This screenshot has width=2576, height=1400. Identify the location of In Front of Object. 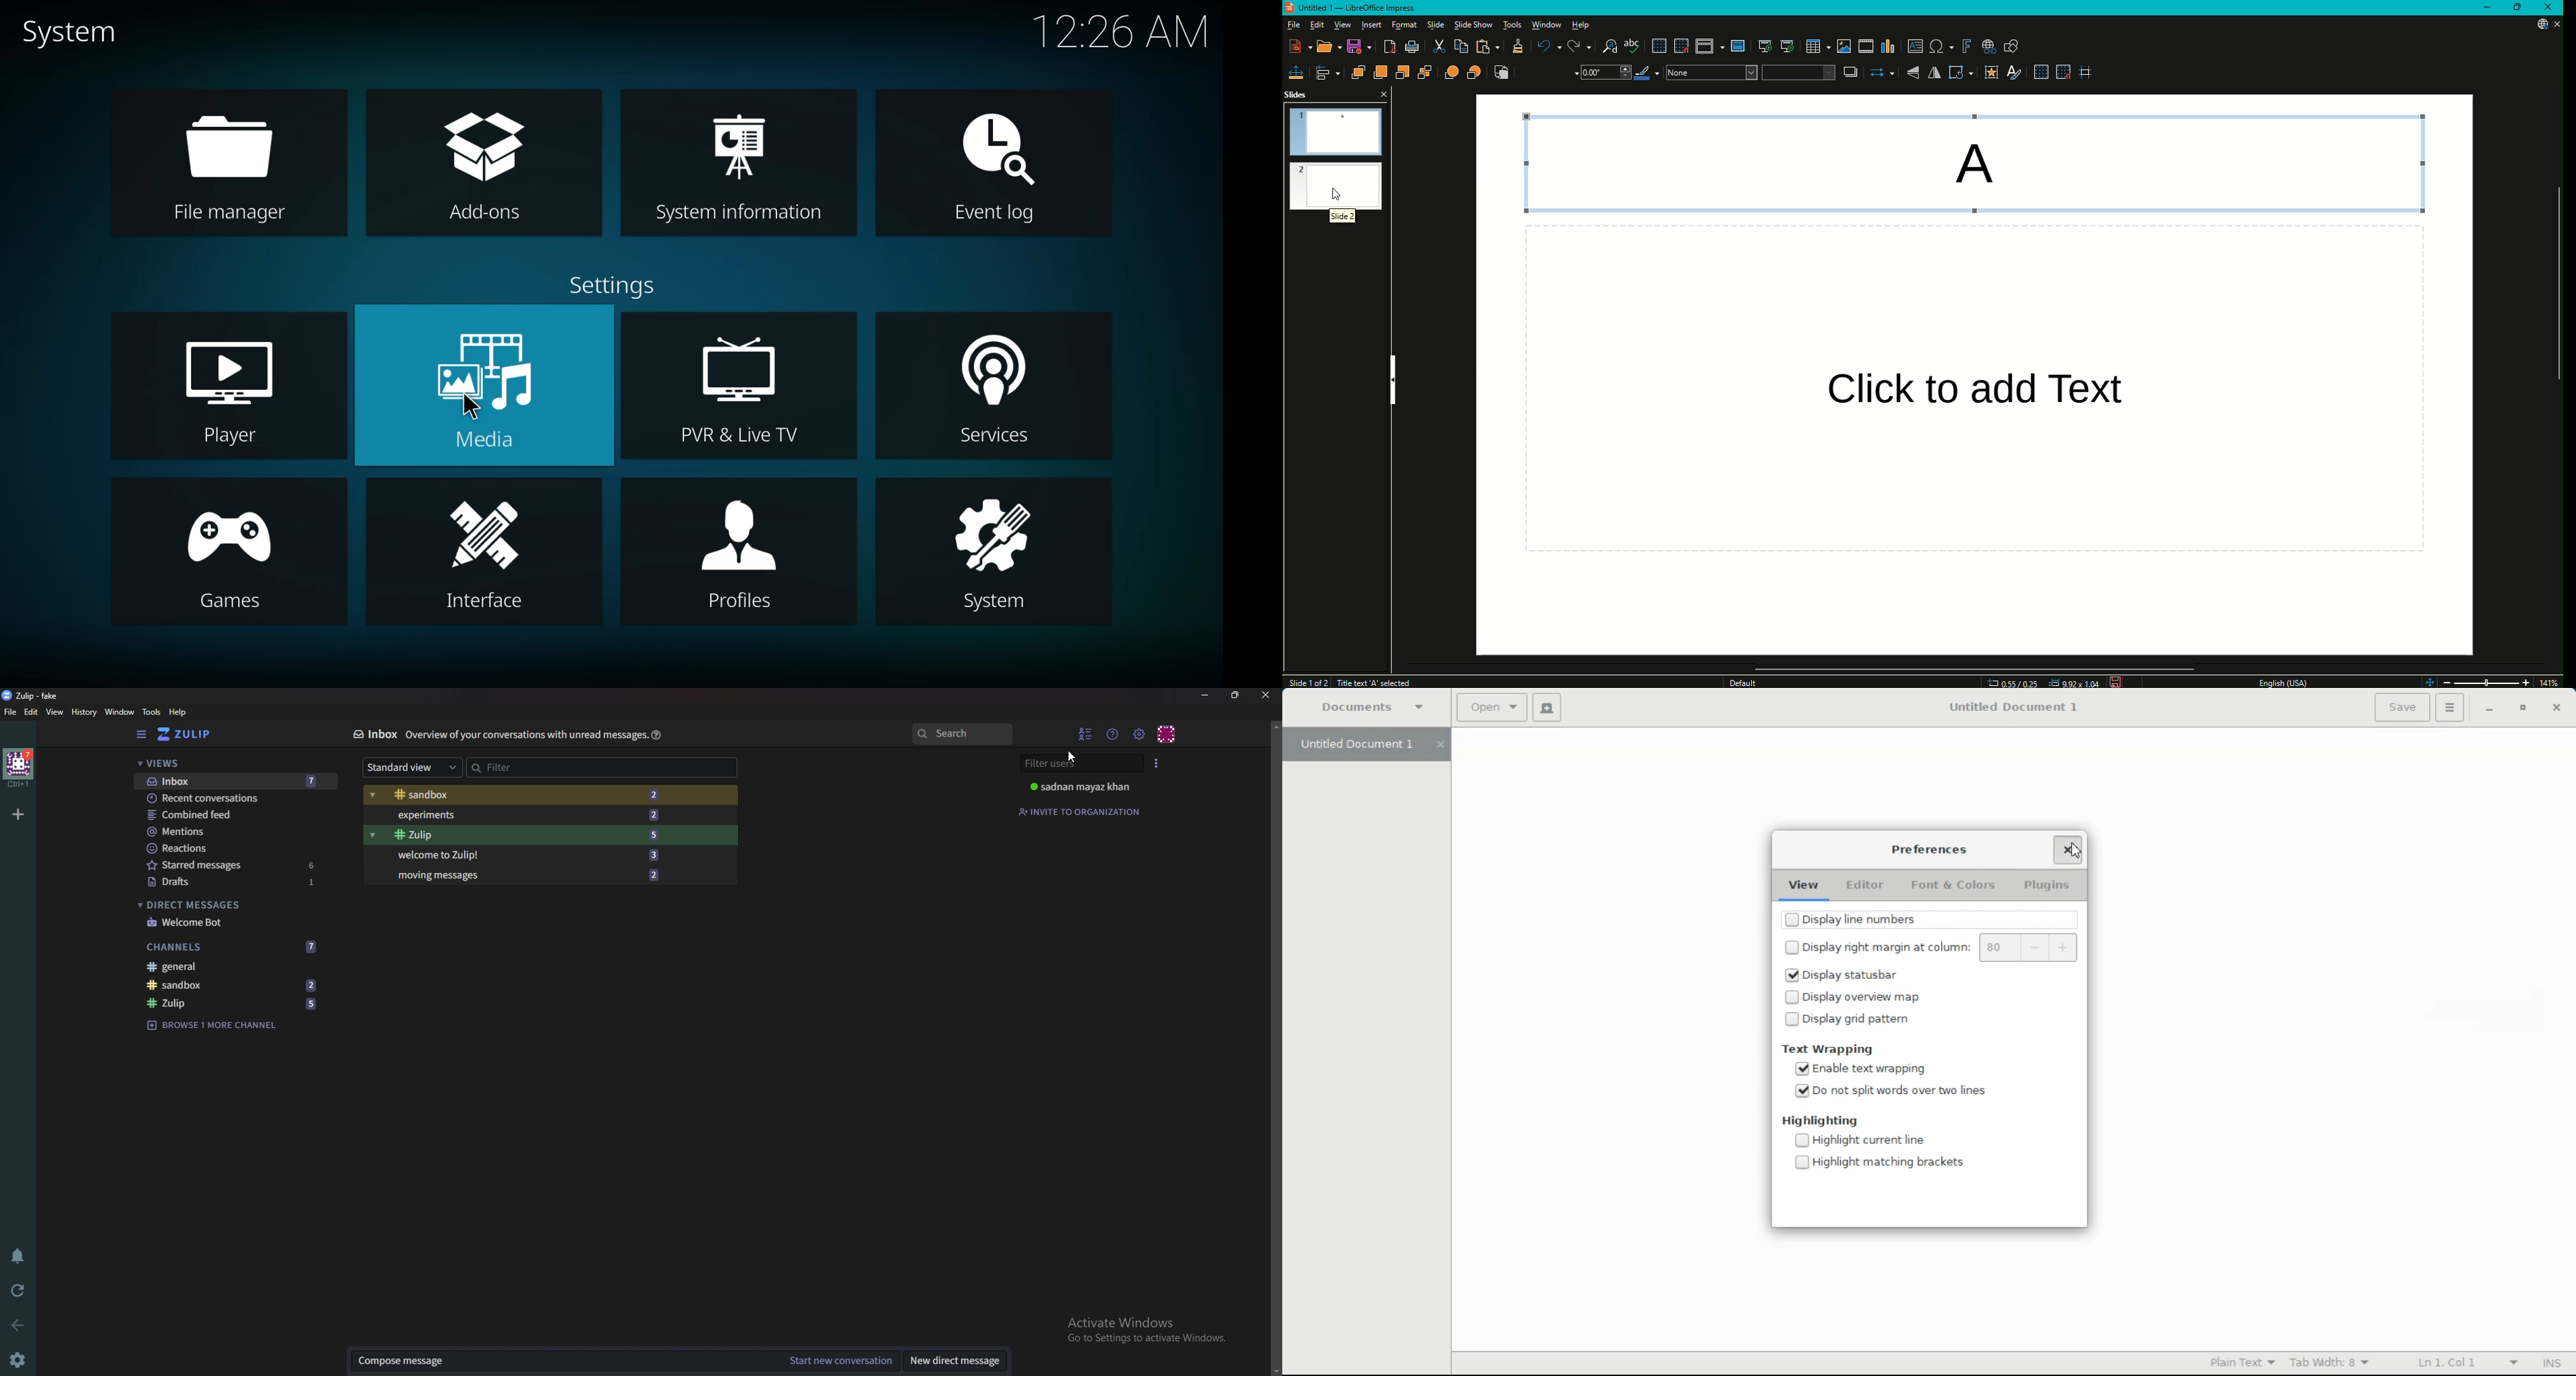
(1449, 72).